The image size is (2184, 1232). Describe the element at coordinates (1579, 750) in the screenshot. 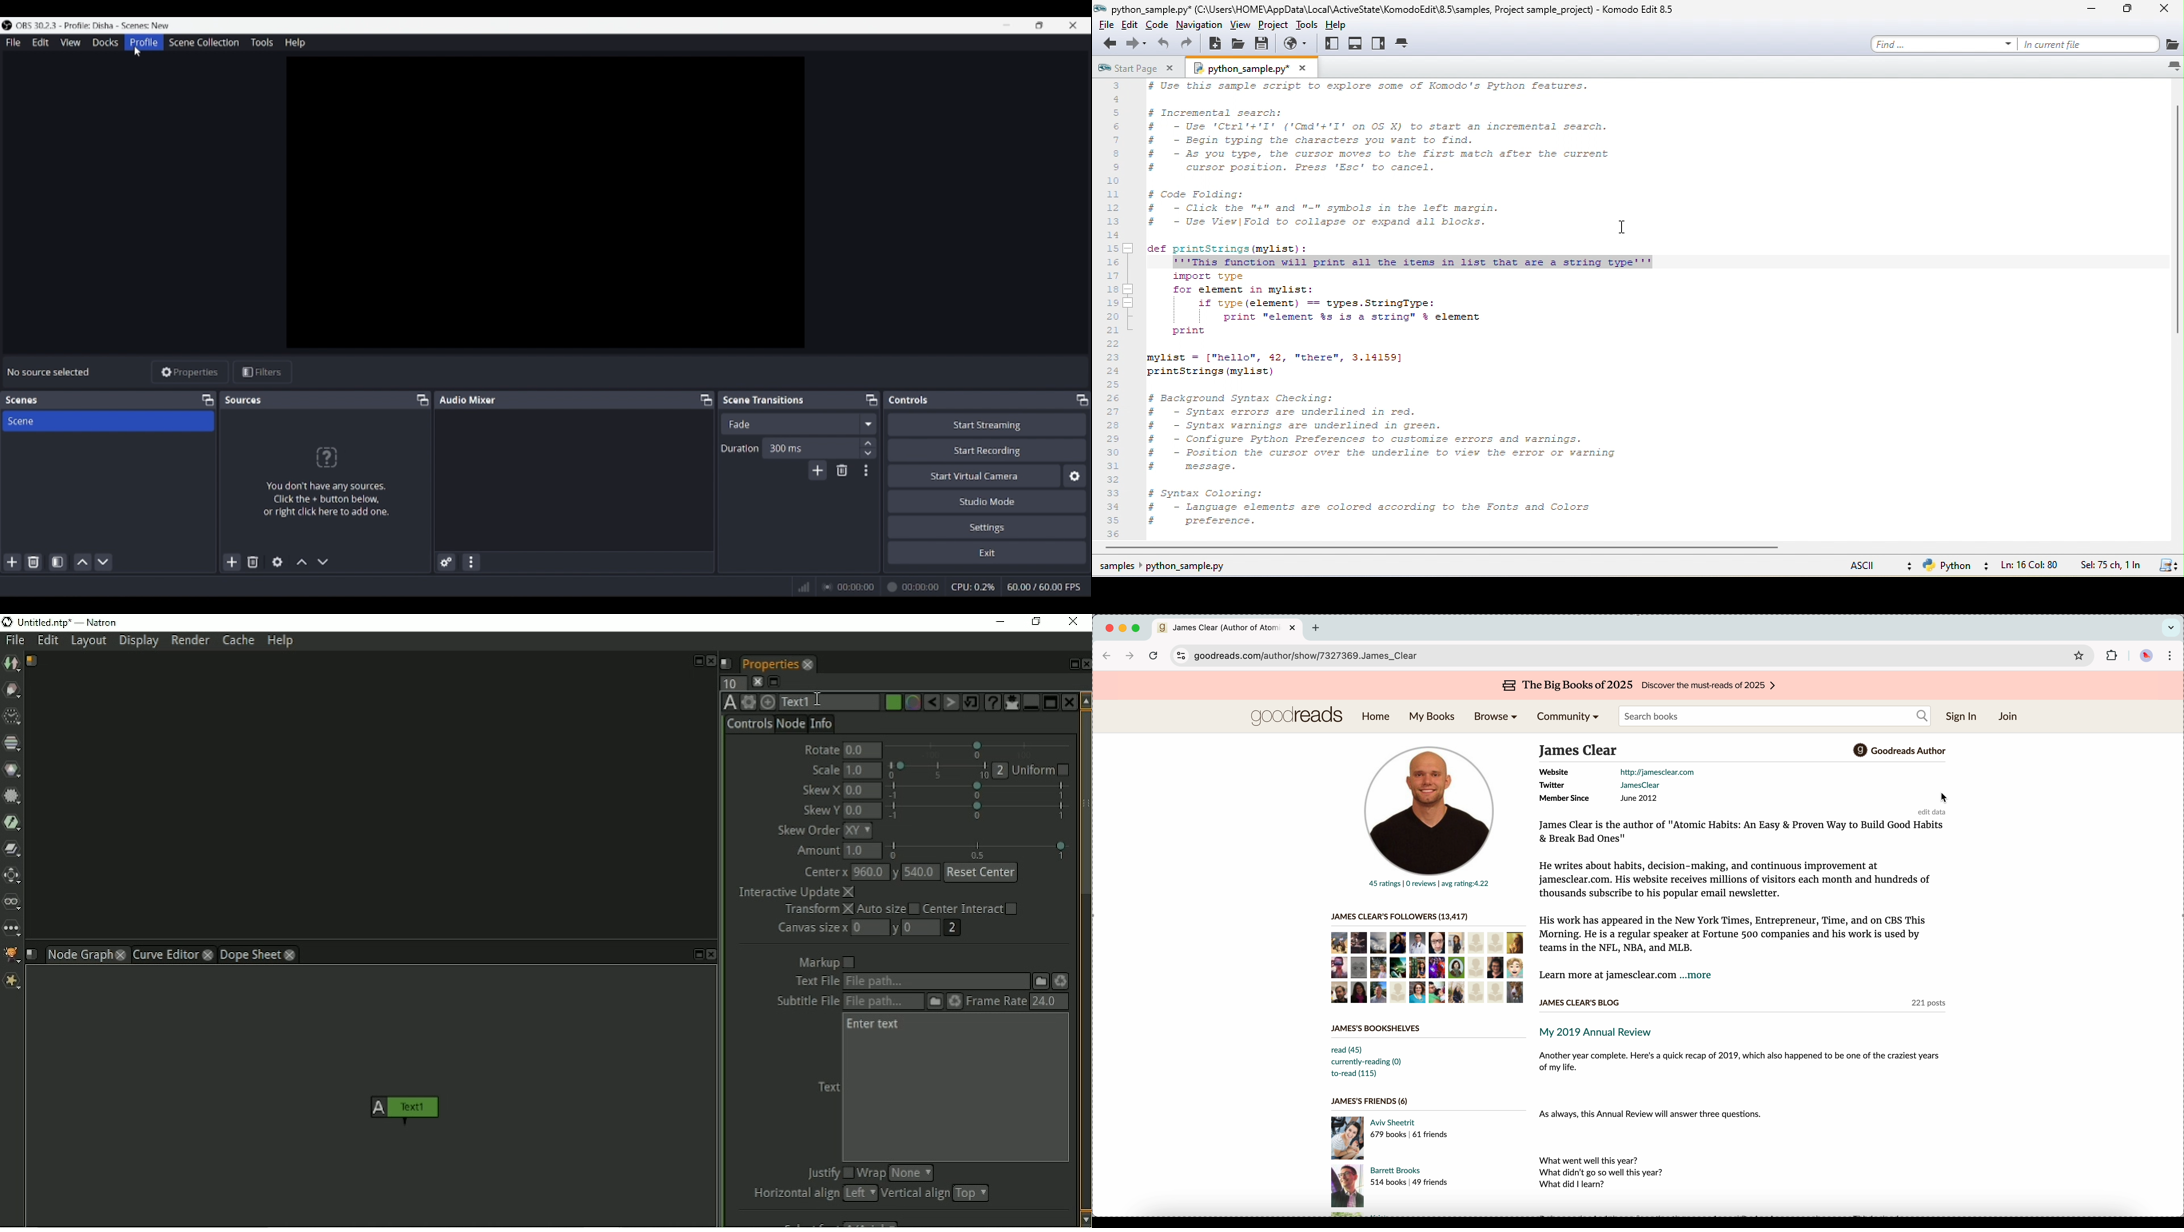

I see `author` at that location.